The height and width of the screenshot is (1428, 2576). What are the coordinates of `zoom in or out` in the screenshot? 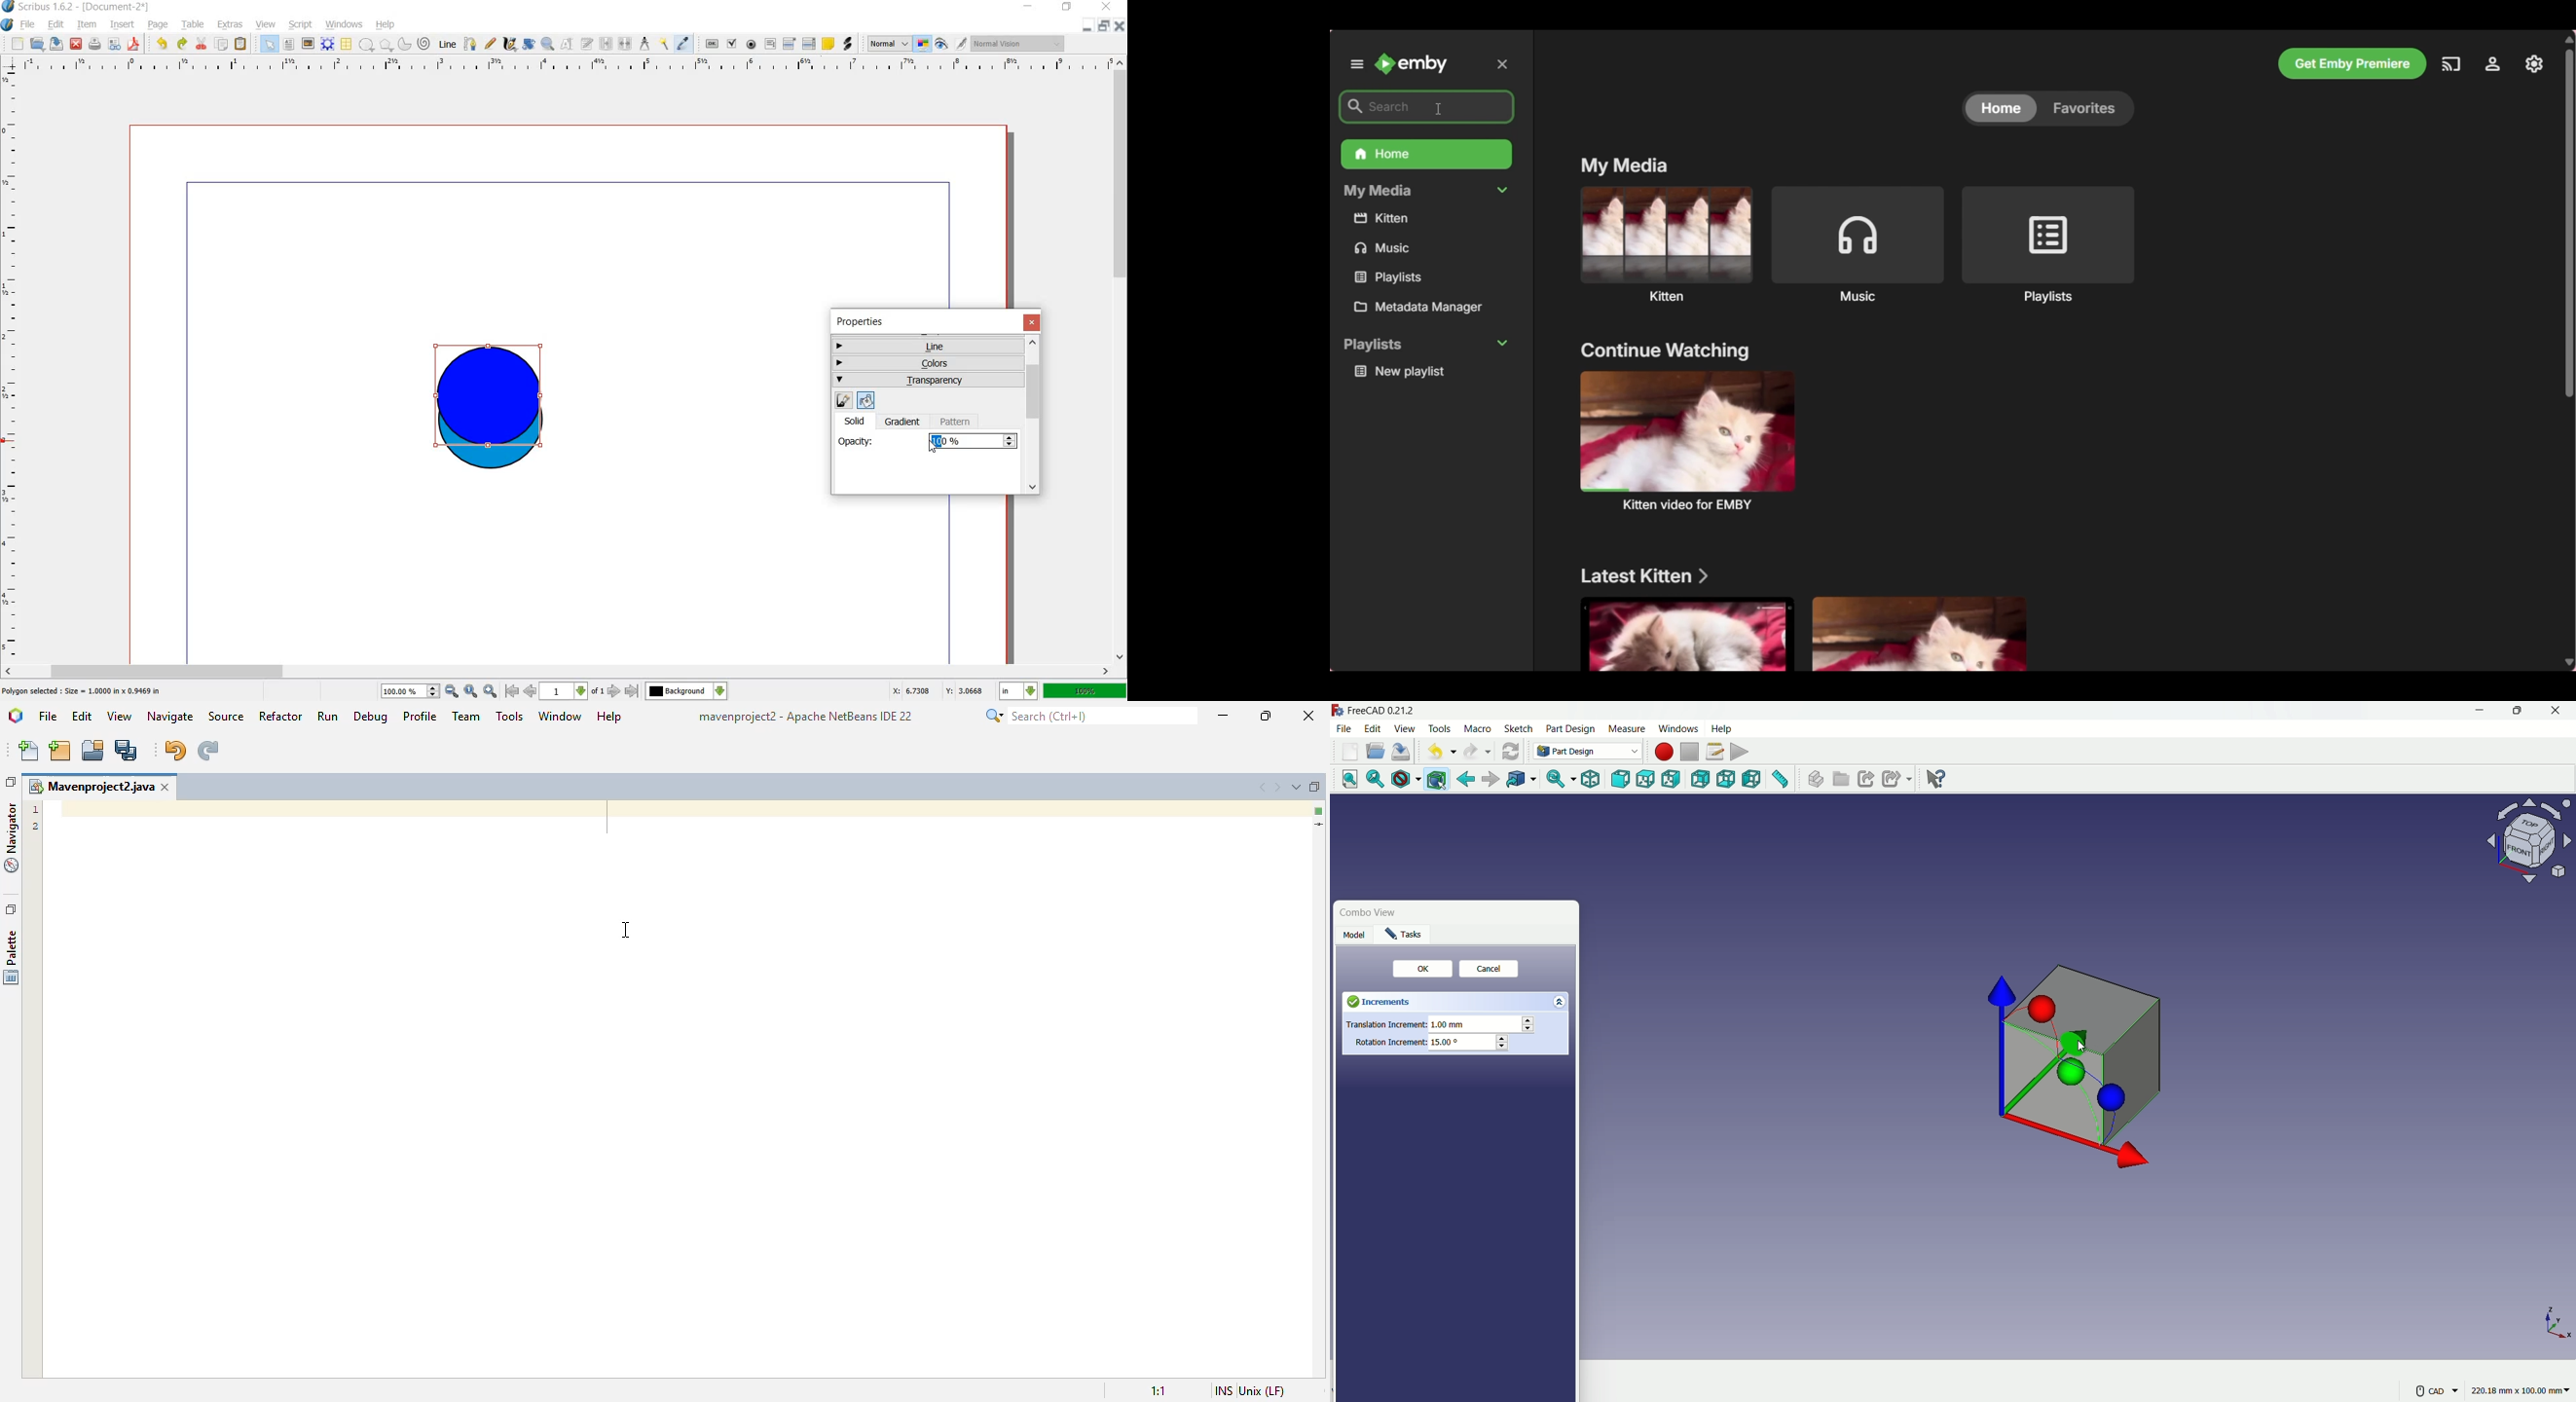 It's located at (548, 46).